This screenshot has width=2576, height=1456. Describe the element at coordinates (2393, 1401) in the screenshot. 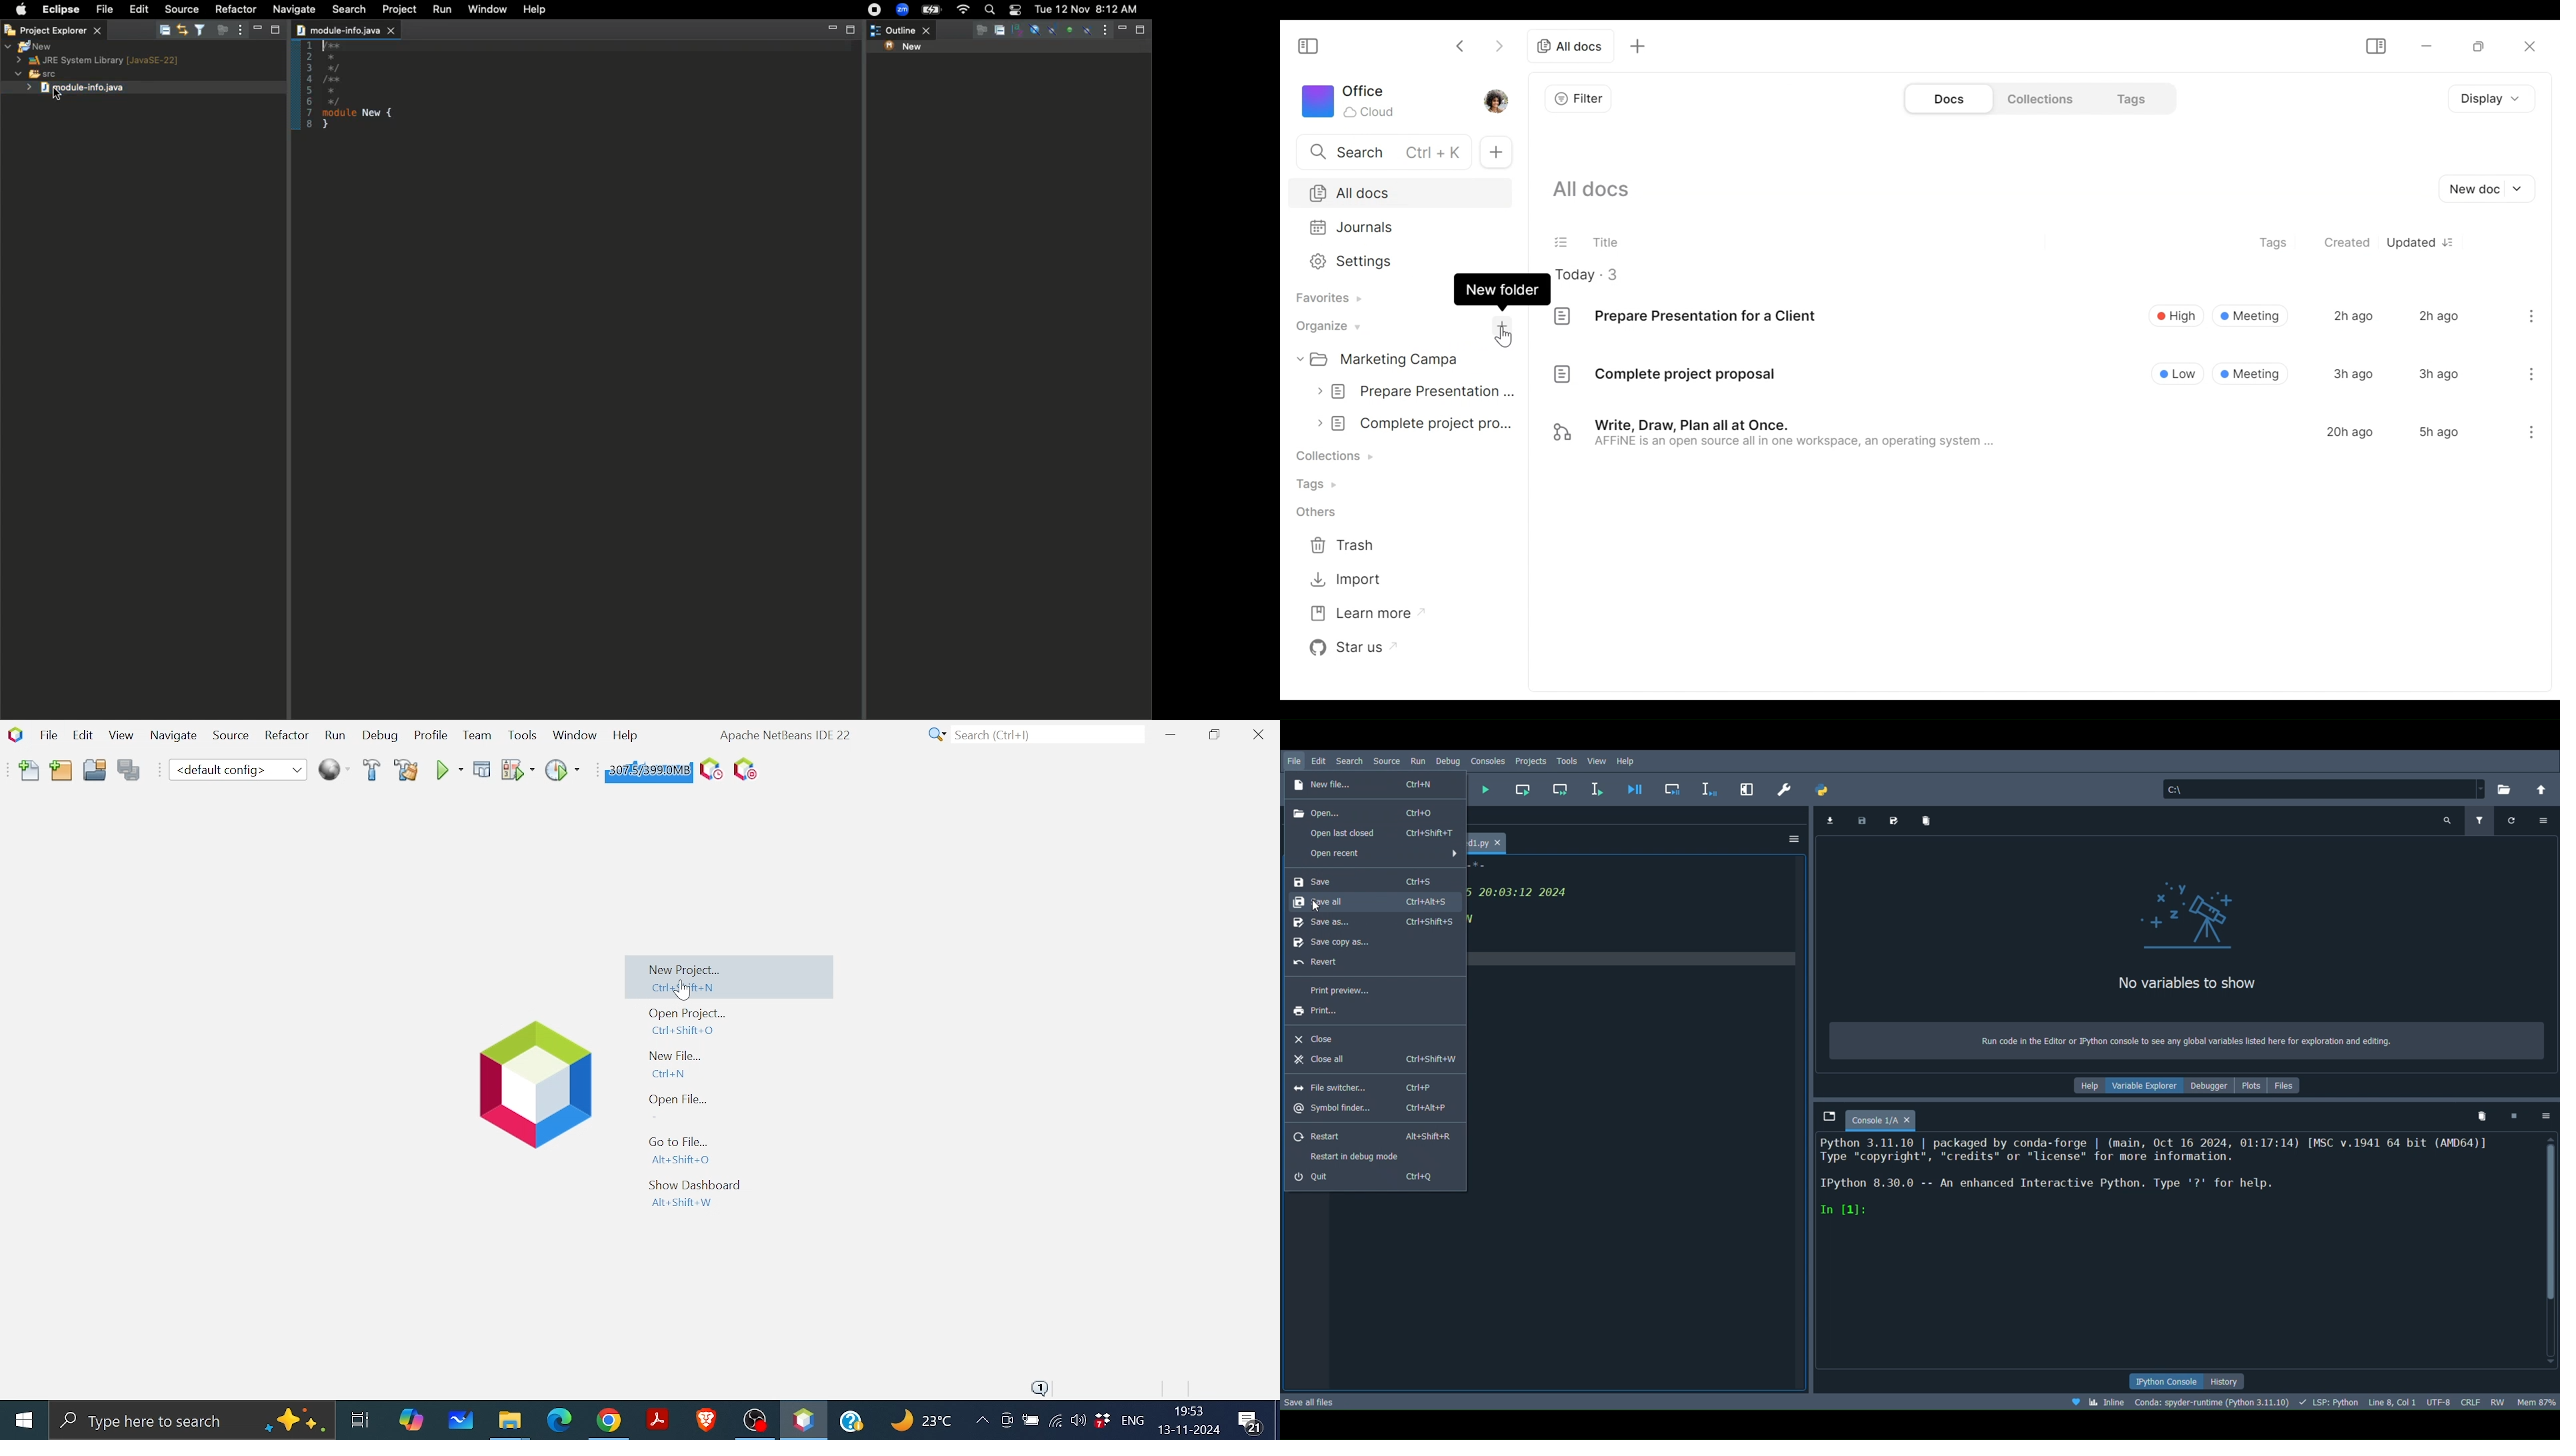

I see `Cursor position` at that location.